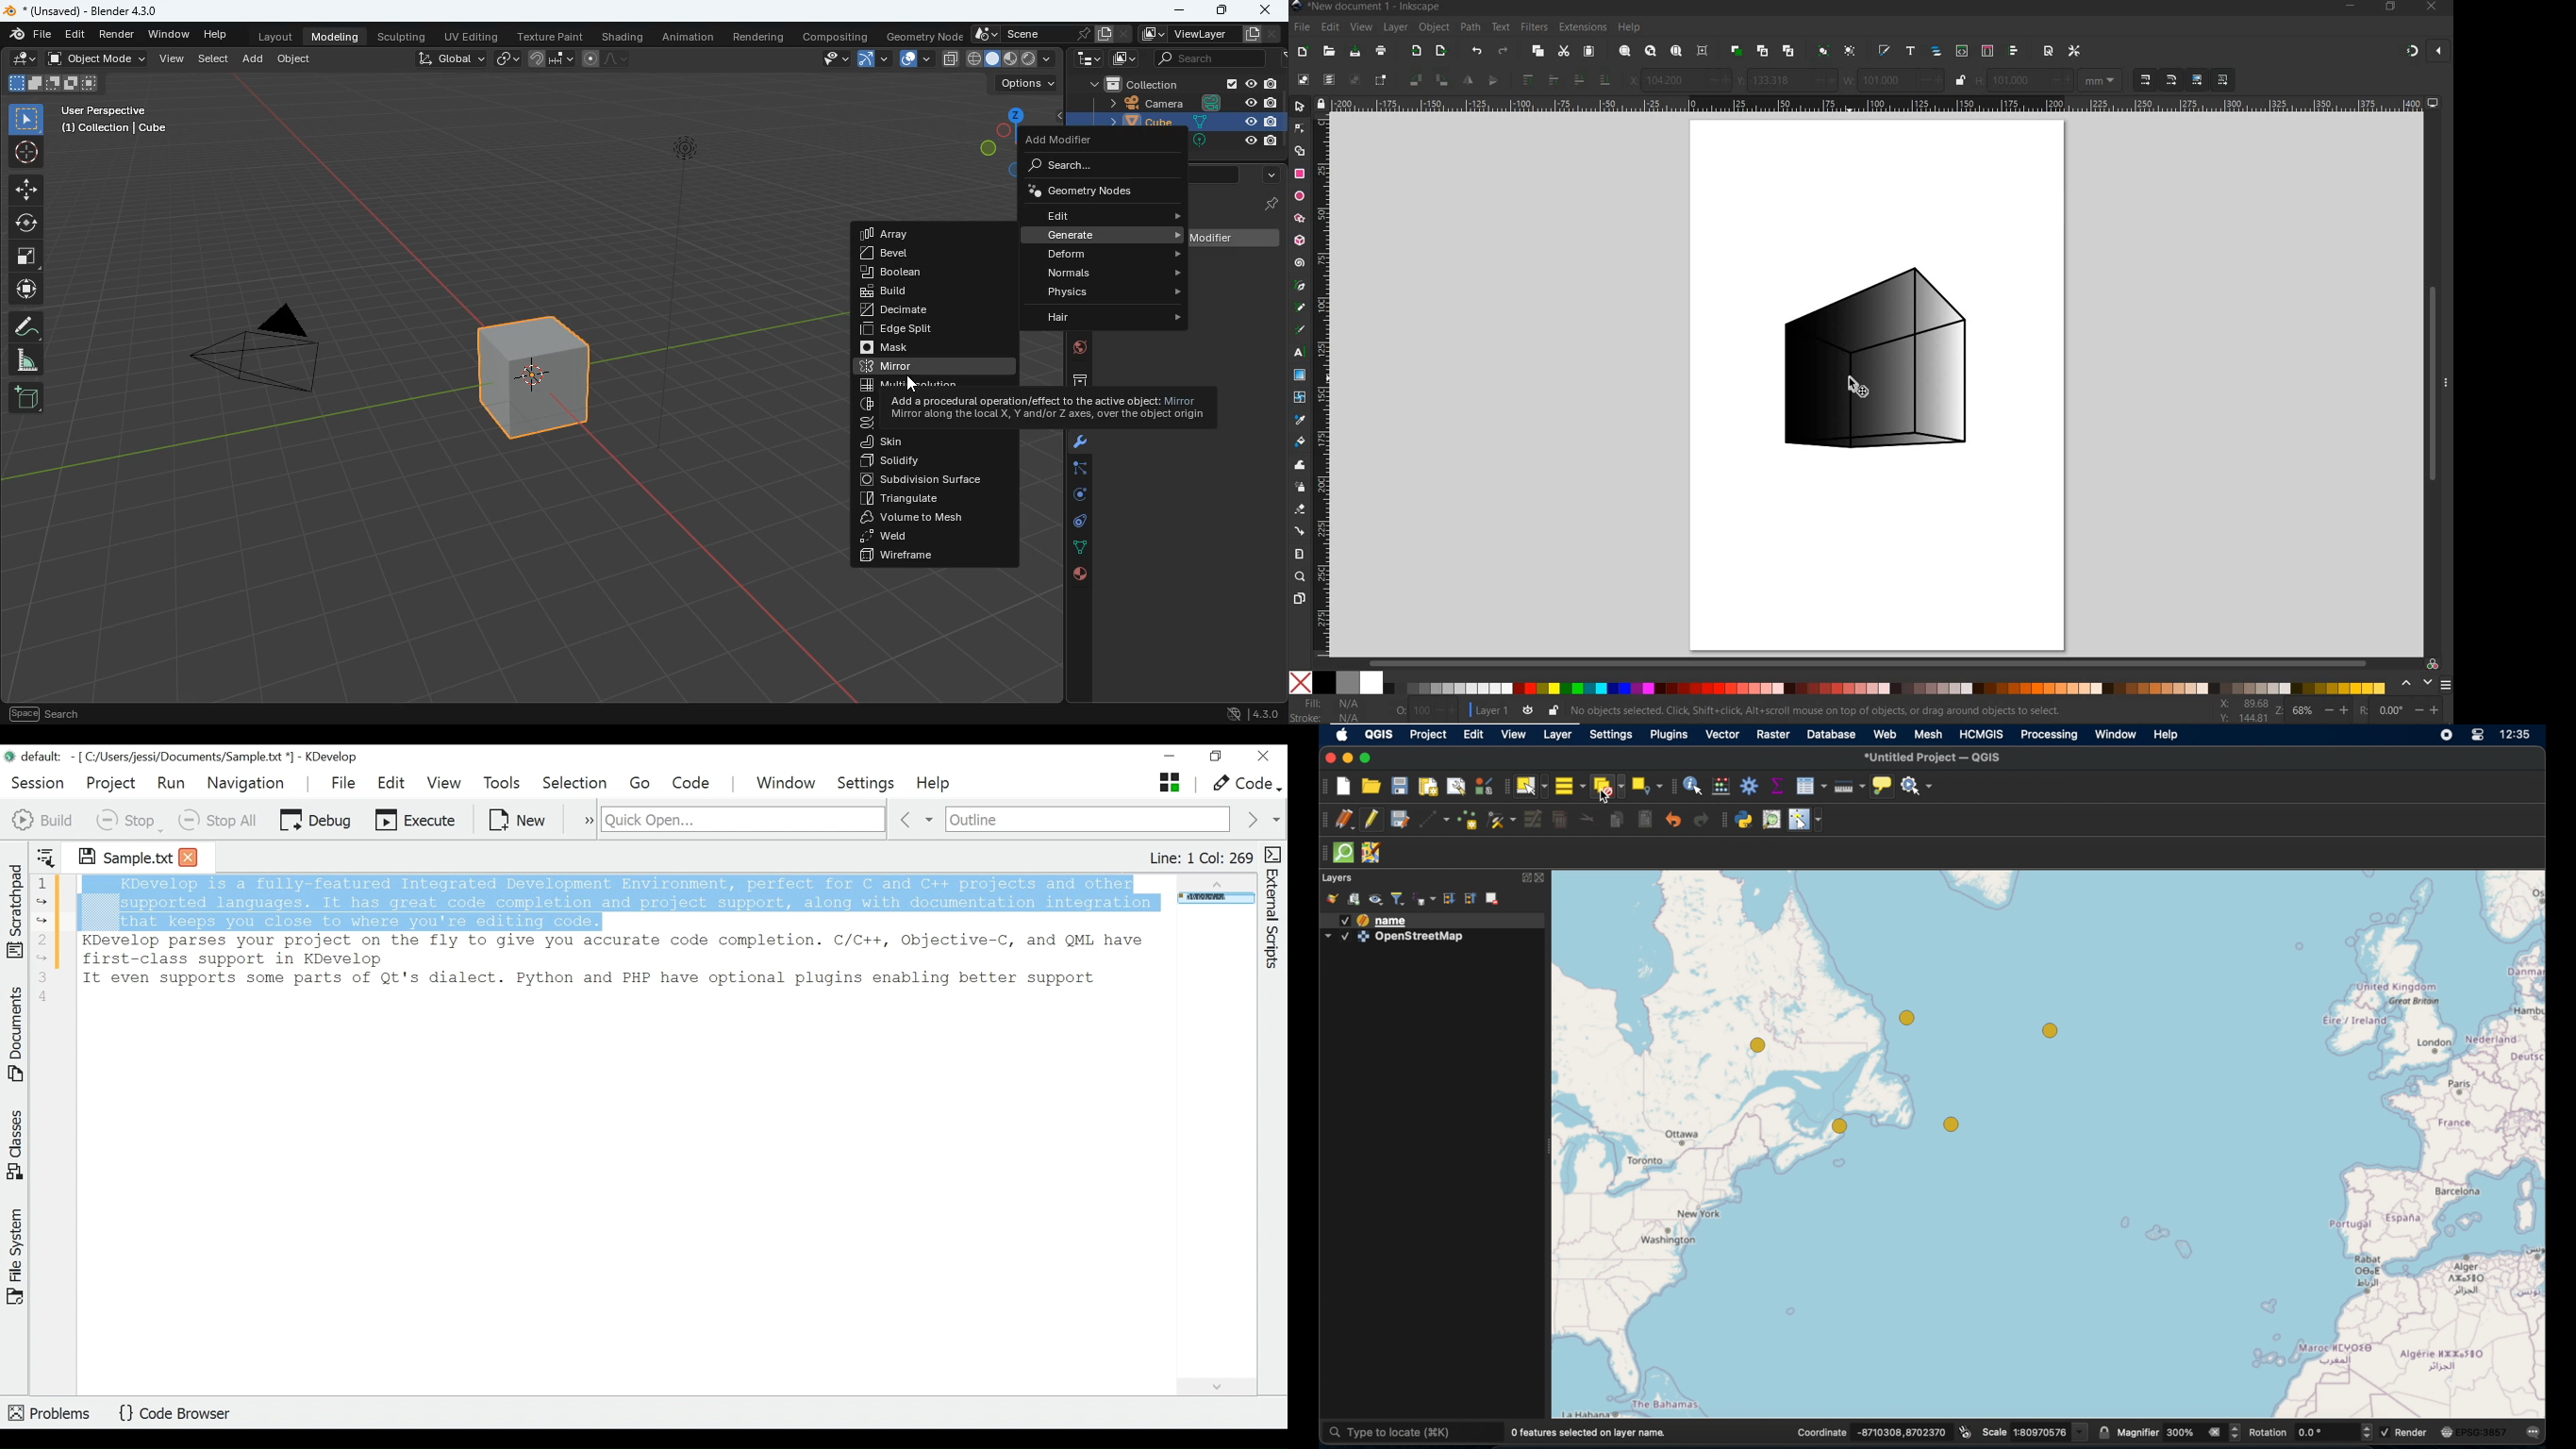 This screenshot has height=1456, width=2576. I want to click on OBJECT WITH STROKE SELECTED, so click(1871, 365).